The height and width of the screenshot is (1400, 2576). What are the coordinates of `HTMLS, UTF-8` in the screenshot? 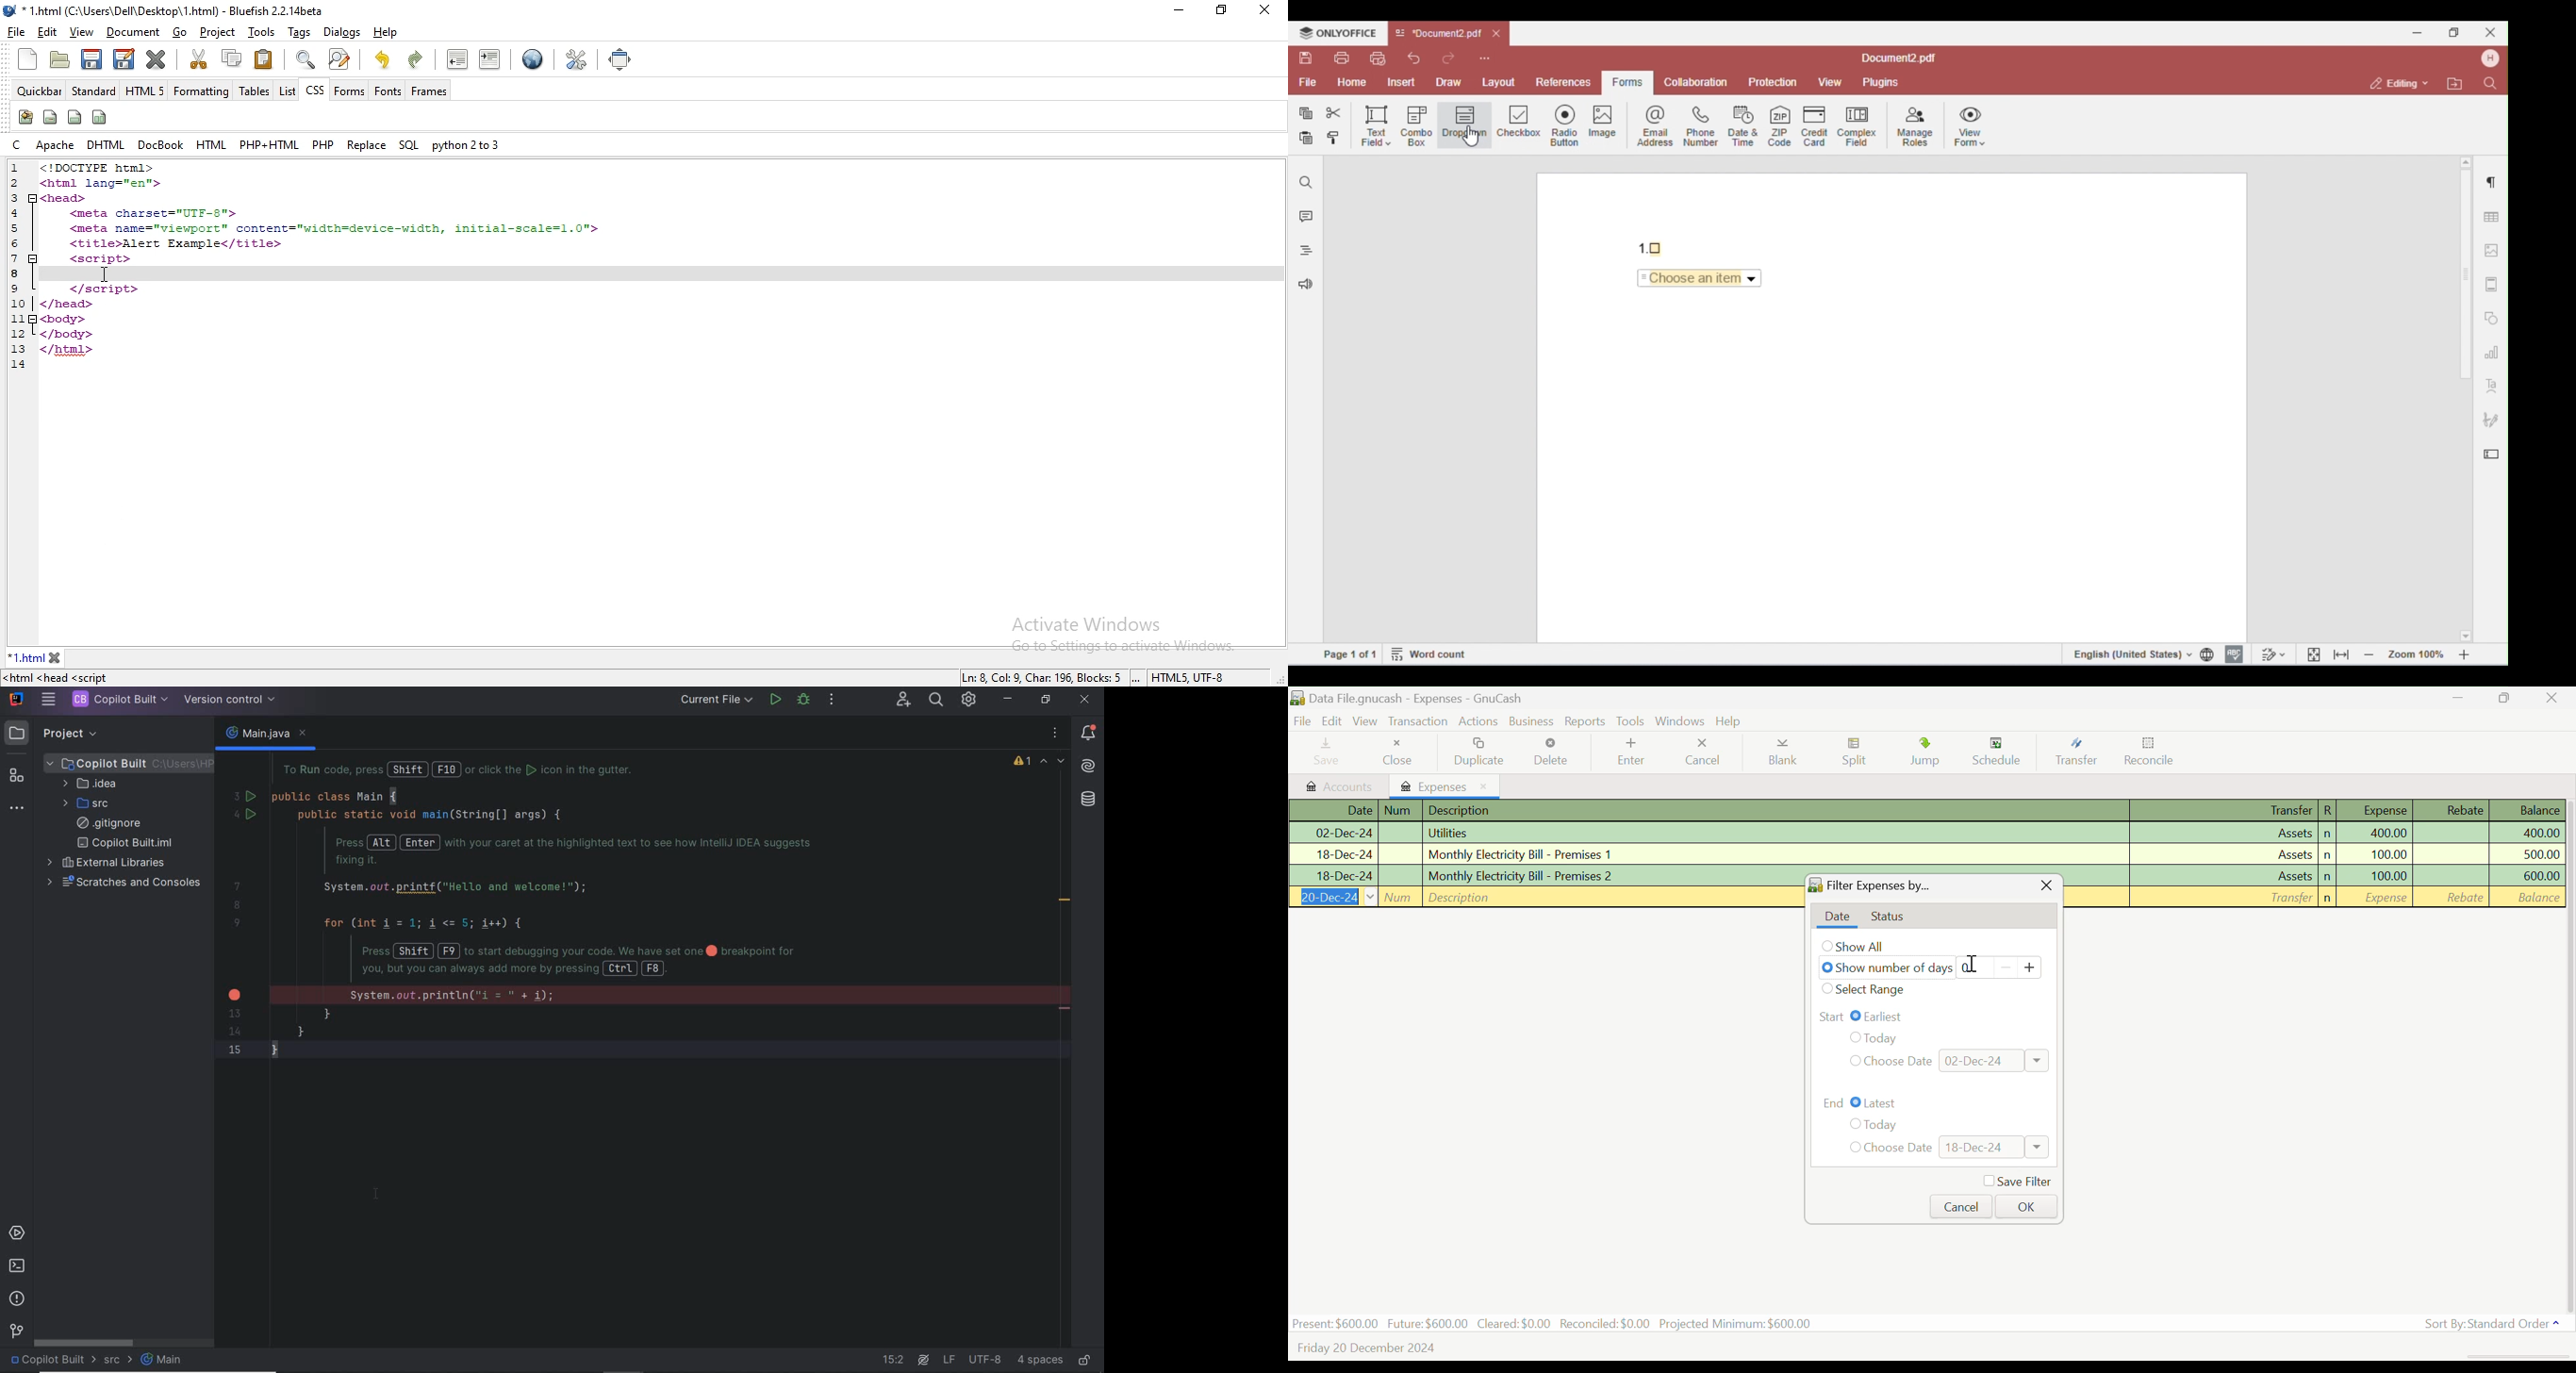 It's located at (1189, 678).